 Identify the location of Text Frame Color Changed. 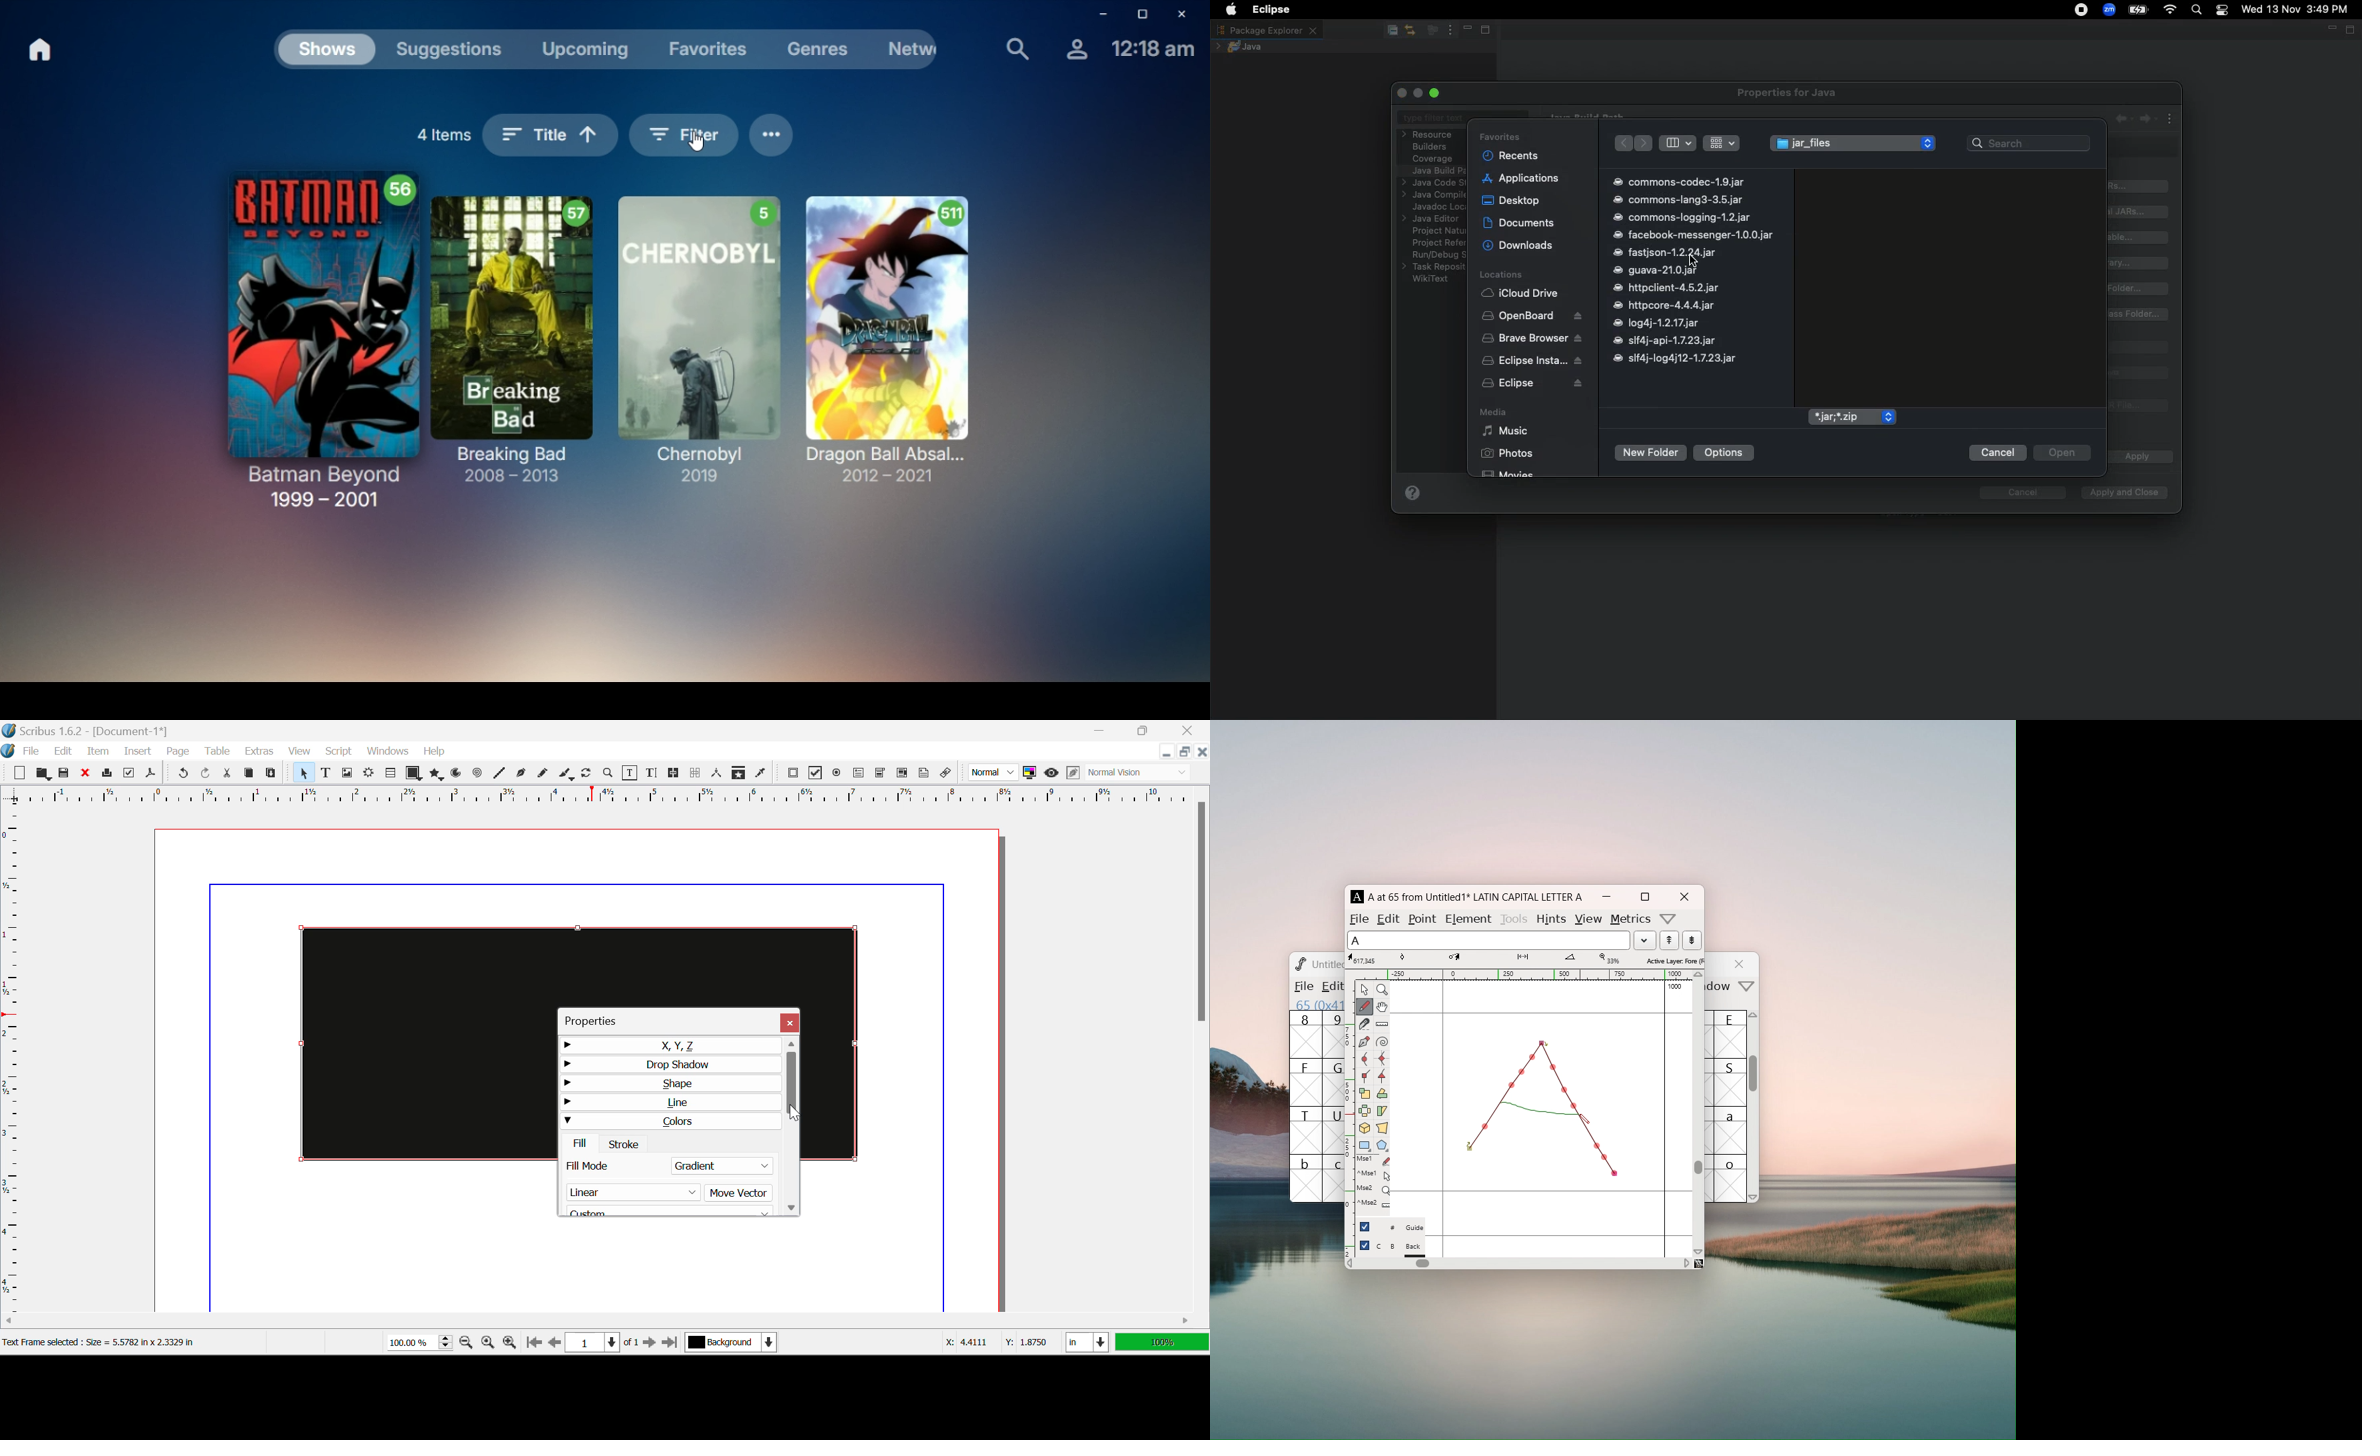
(408, 1043).